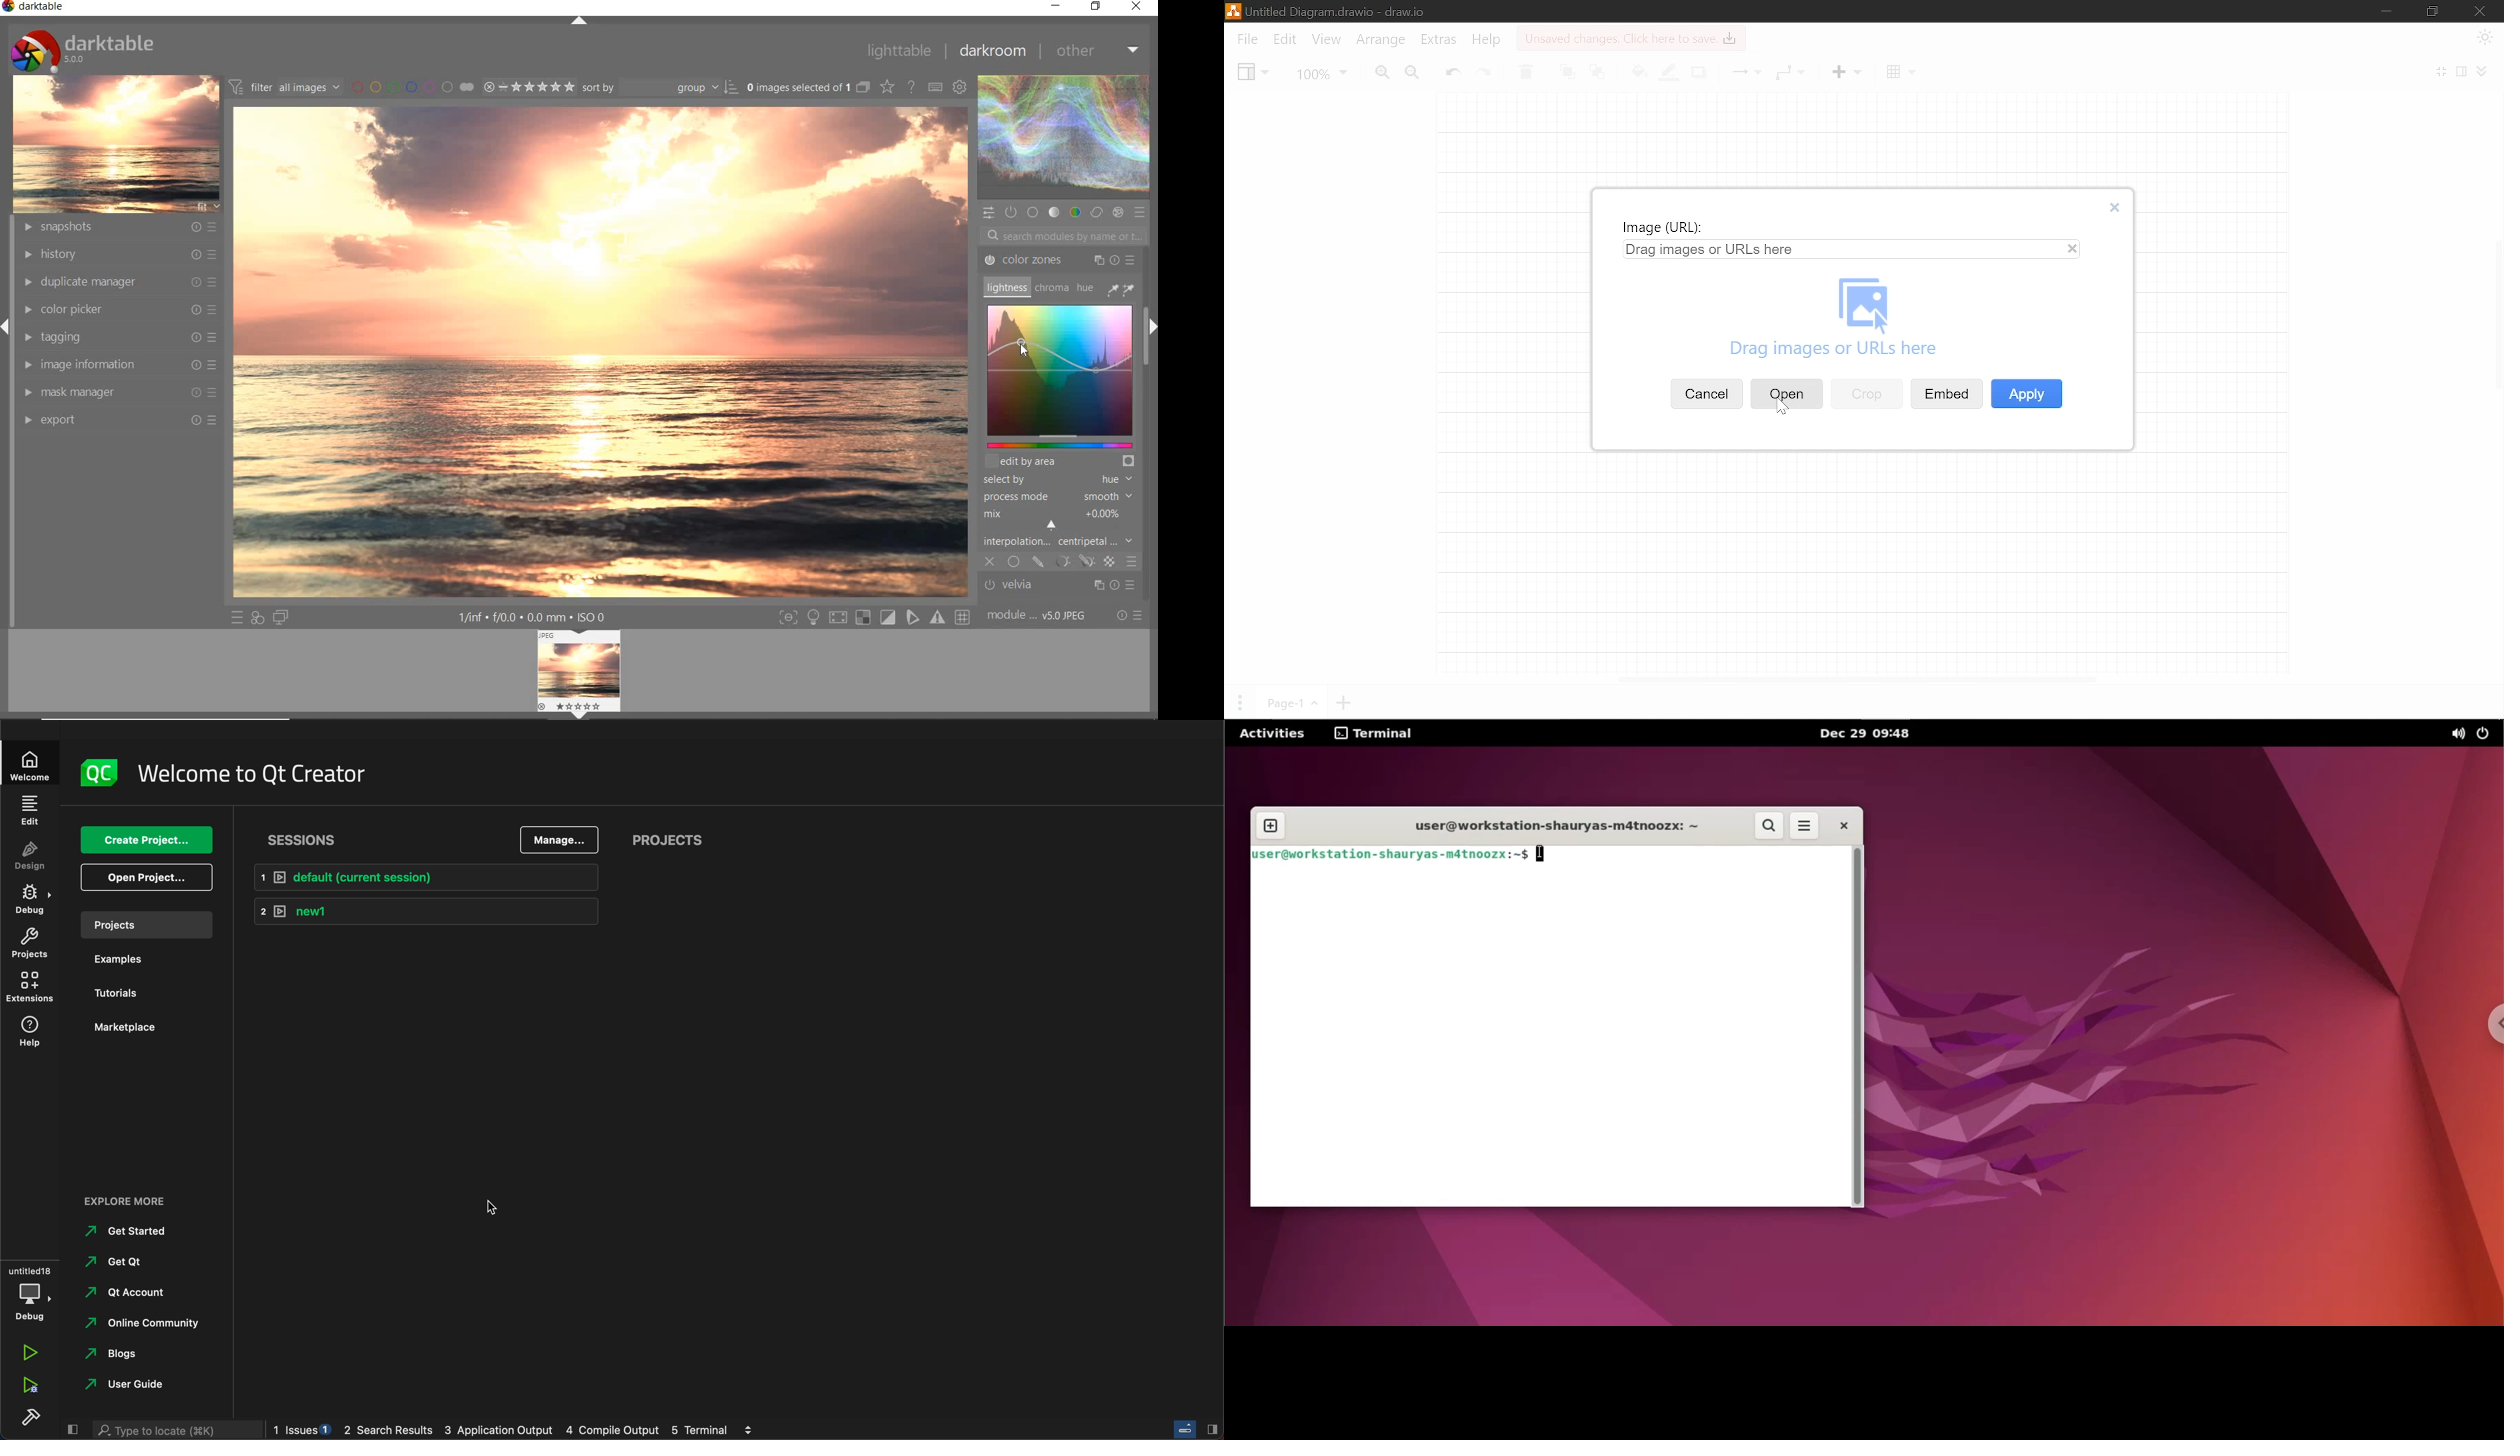 The width and height of the screenshot is (2520, 1456). What do you see at coordinates (1118, 213) in the screenshot?
I see `EFFECT` at bounding box center [1118, 213].